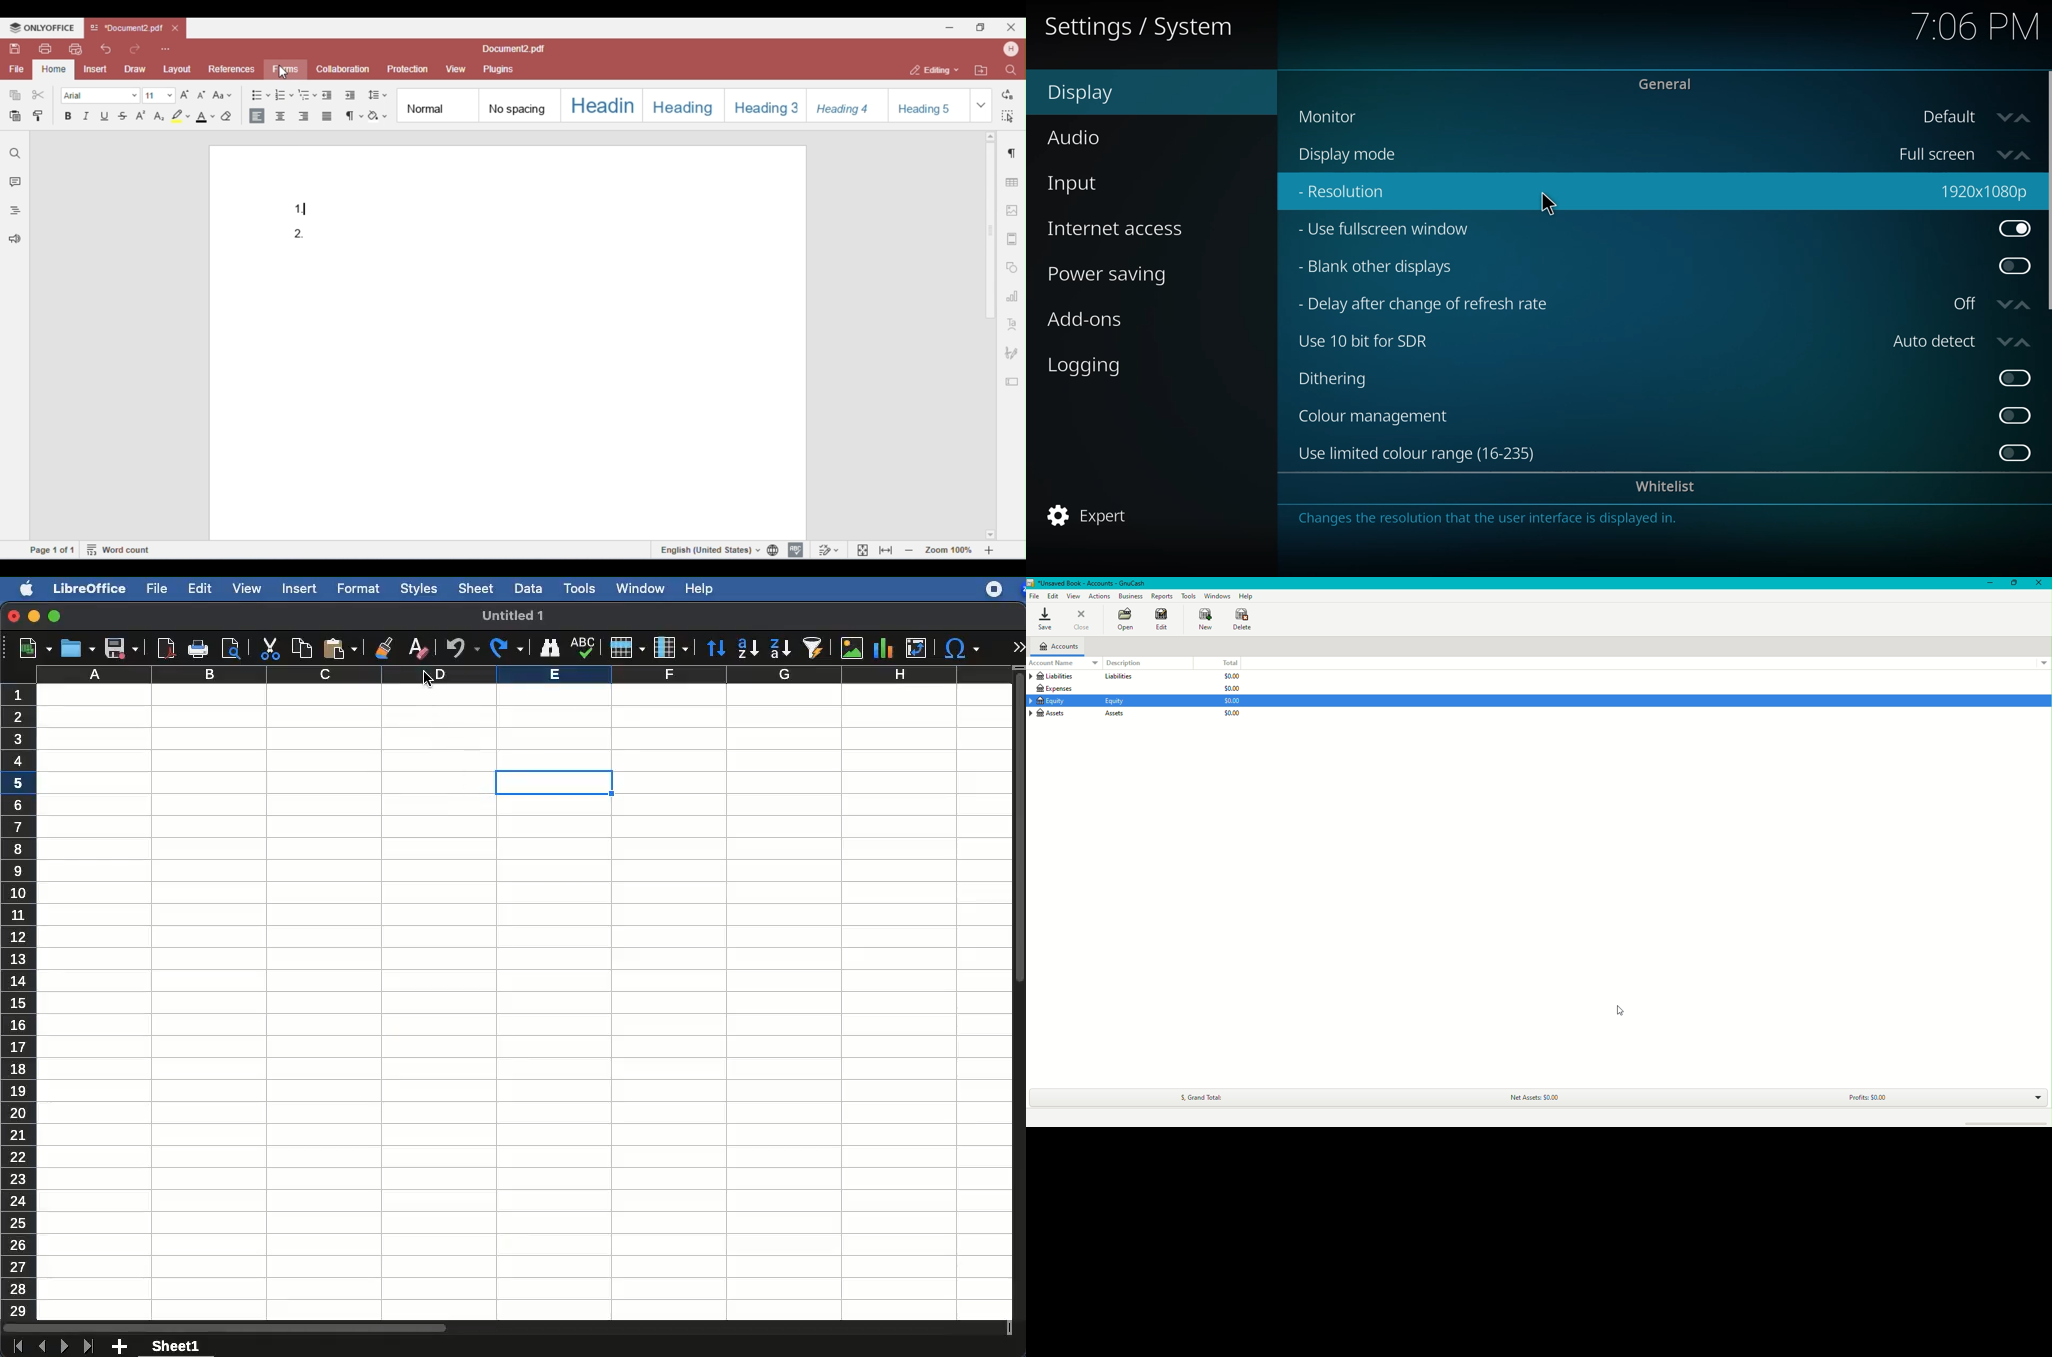 This screenshot has height=1372, width=2072. I want to click on special character, so click(962, 650).